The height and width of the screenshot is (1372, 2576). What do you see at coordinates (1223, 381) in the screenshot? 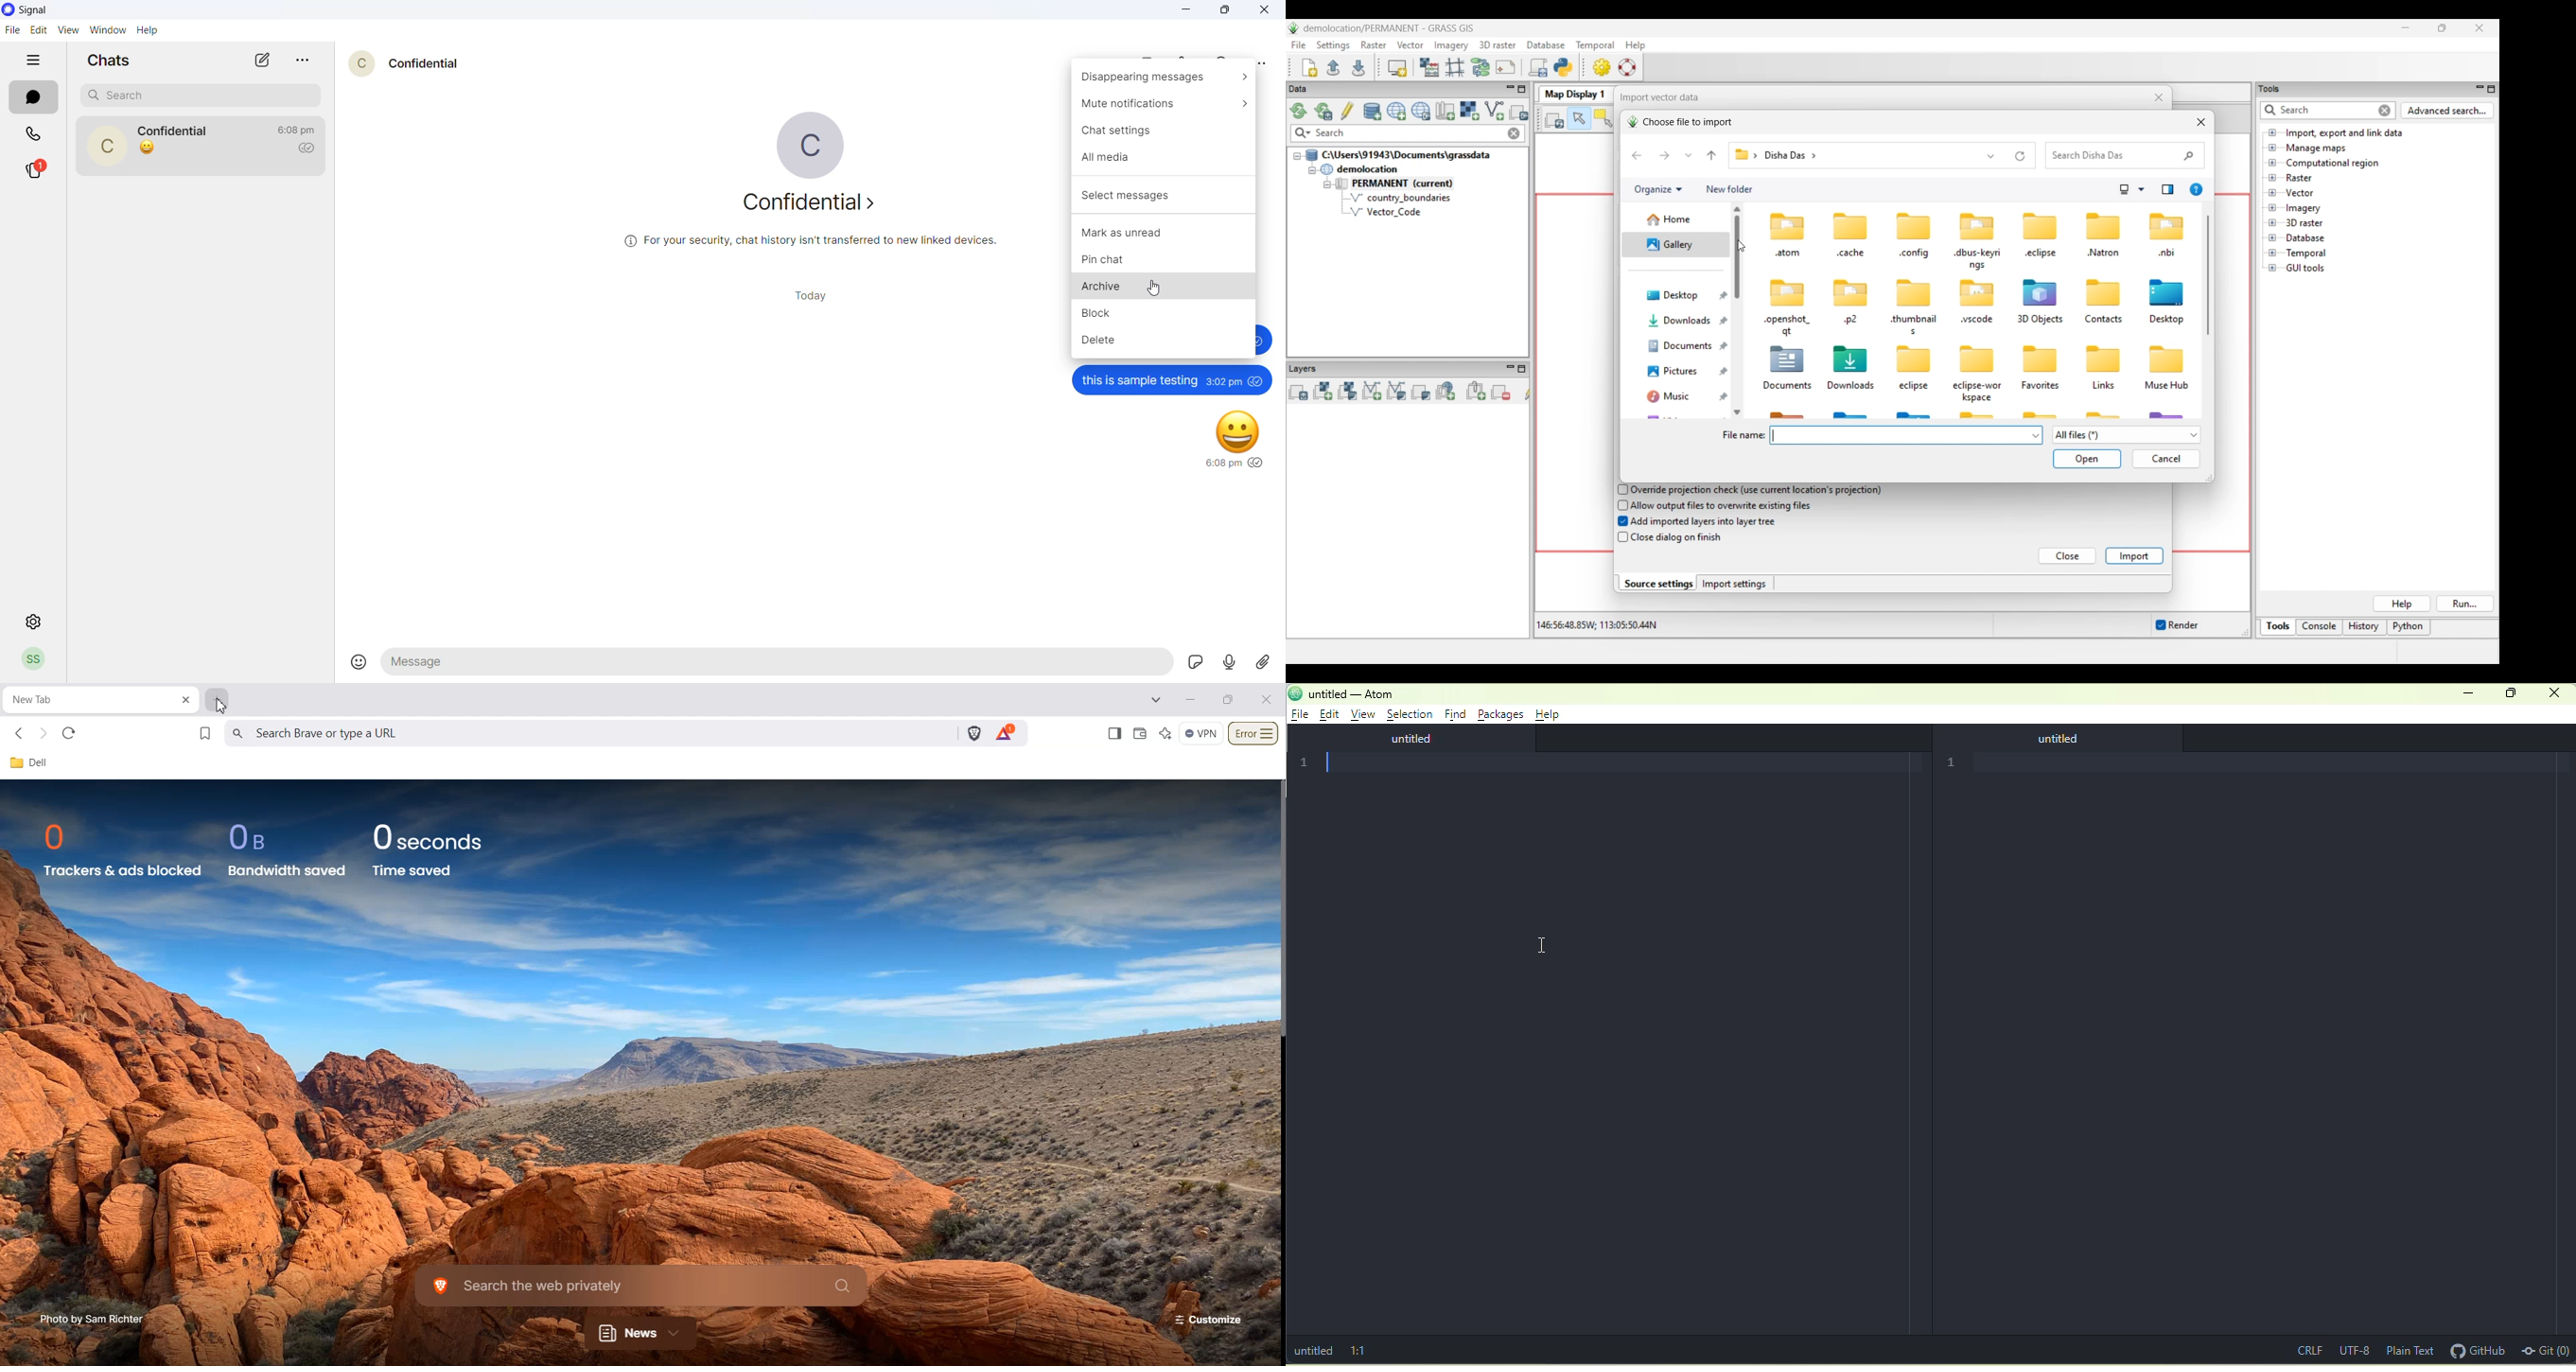
I see `3:02 pm` at bounding box center [1223, 381].